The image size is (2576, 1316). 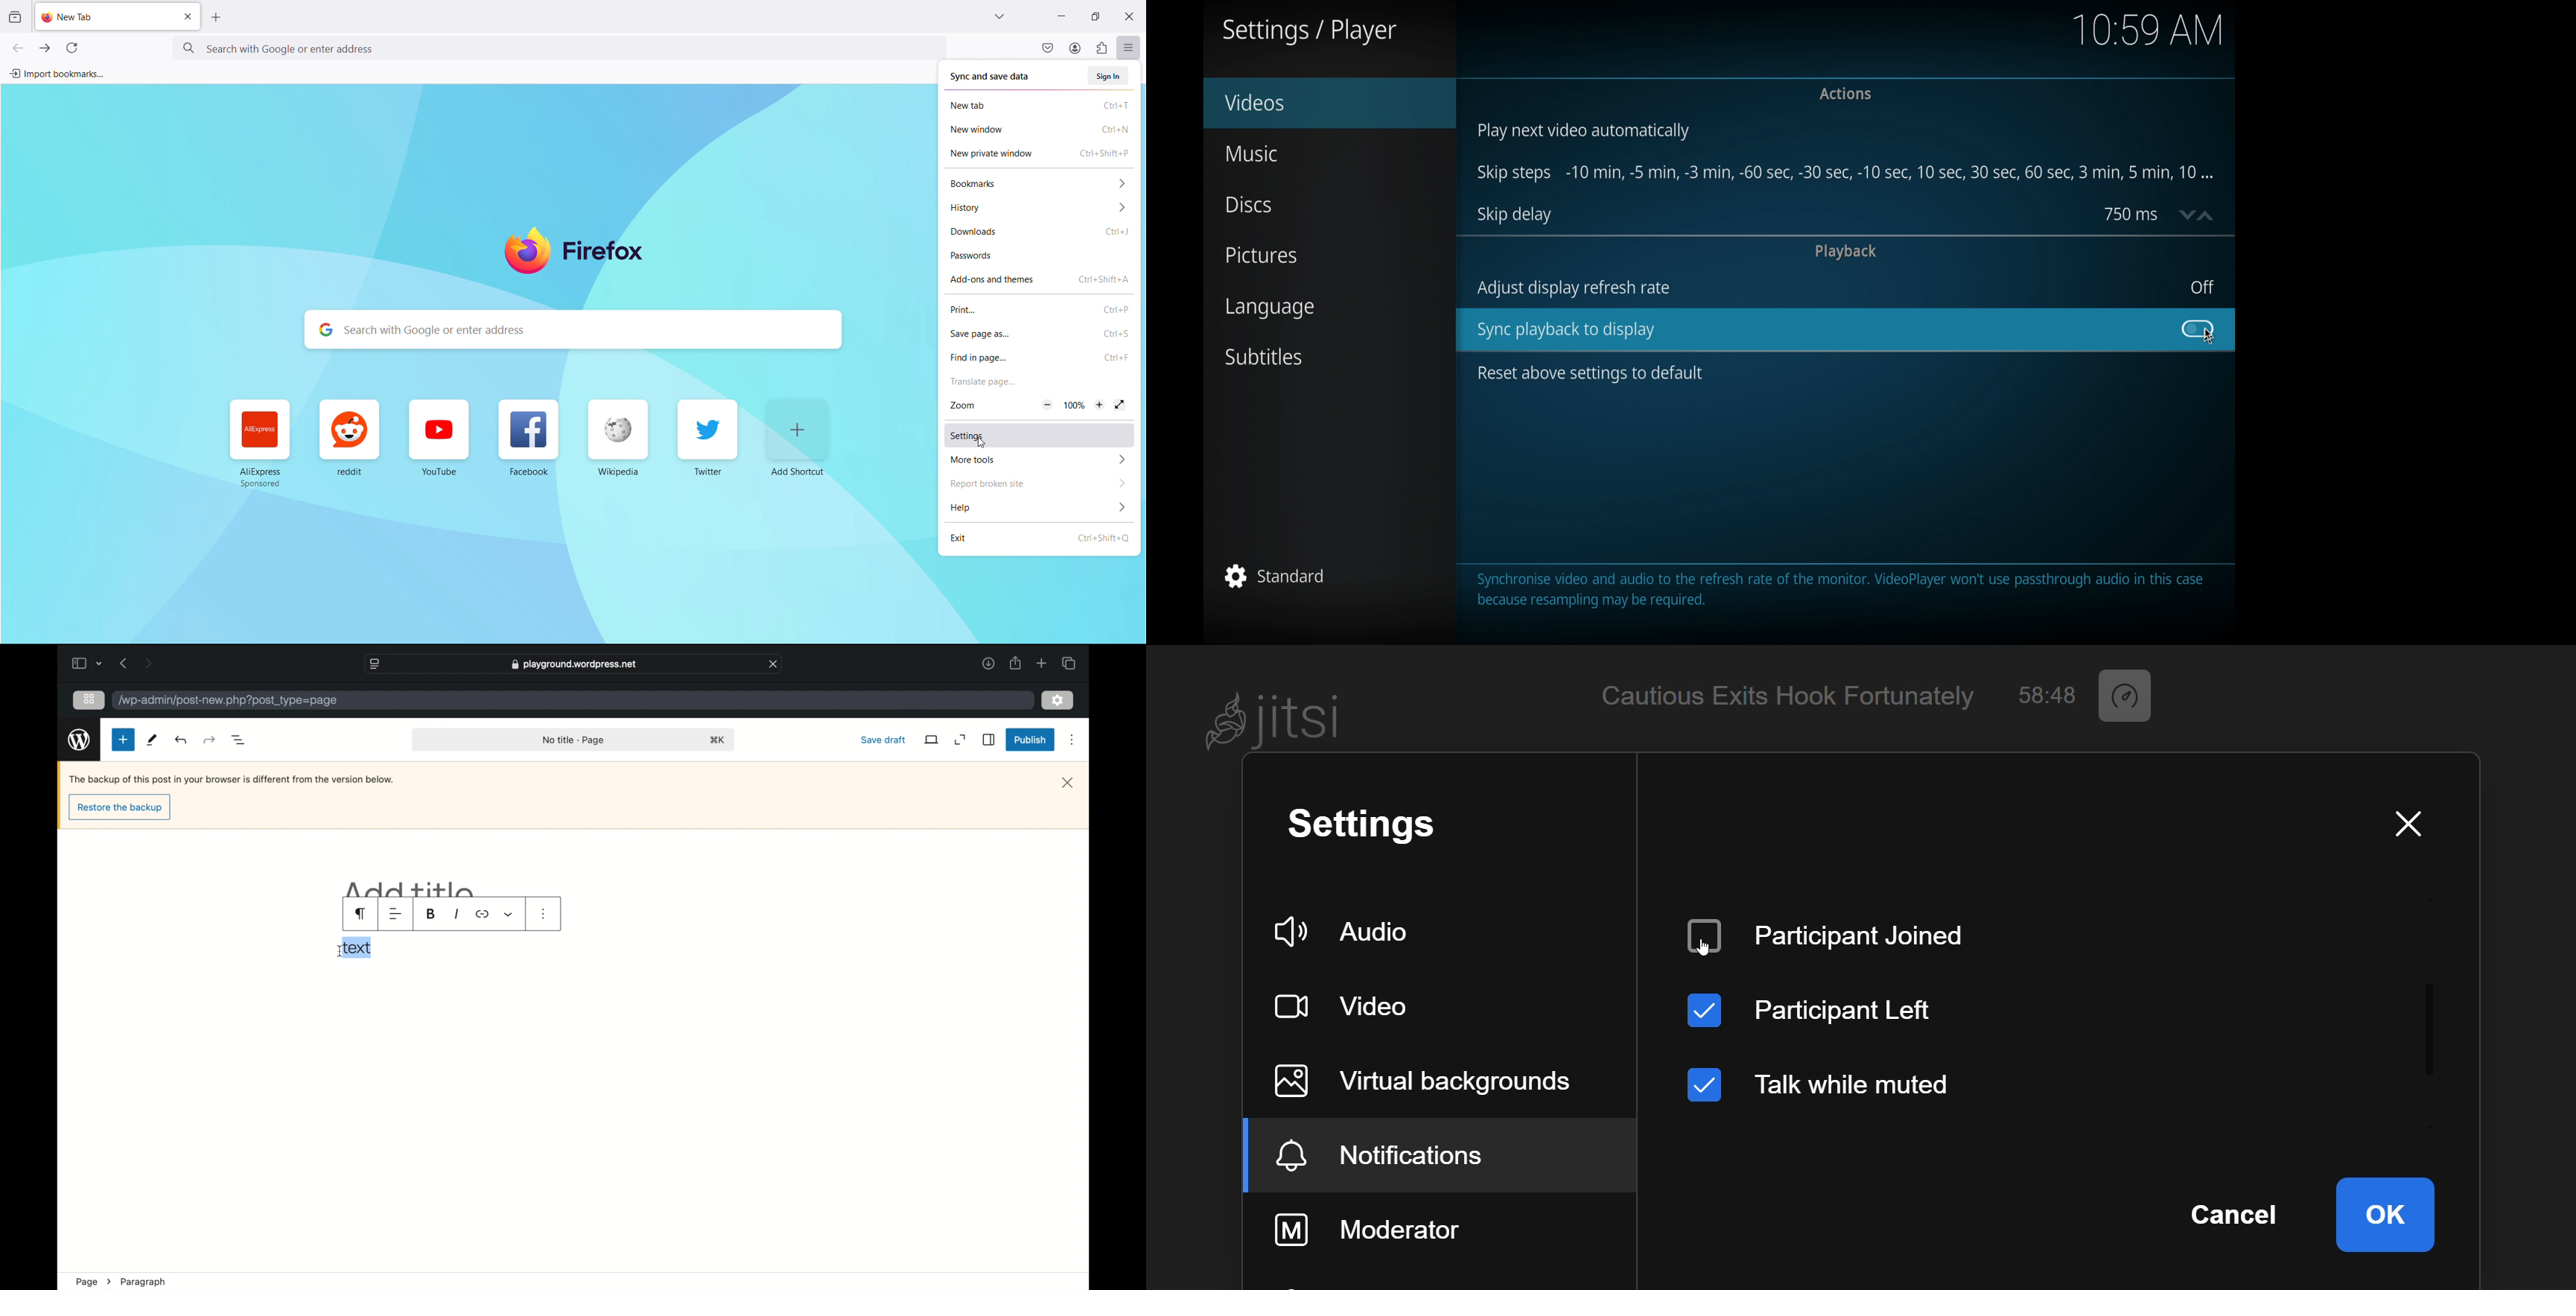 What do you see at coordinates (1039, 483) in the screenshot?
I see `report broken site` at bounding box center [1039, 483].